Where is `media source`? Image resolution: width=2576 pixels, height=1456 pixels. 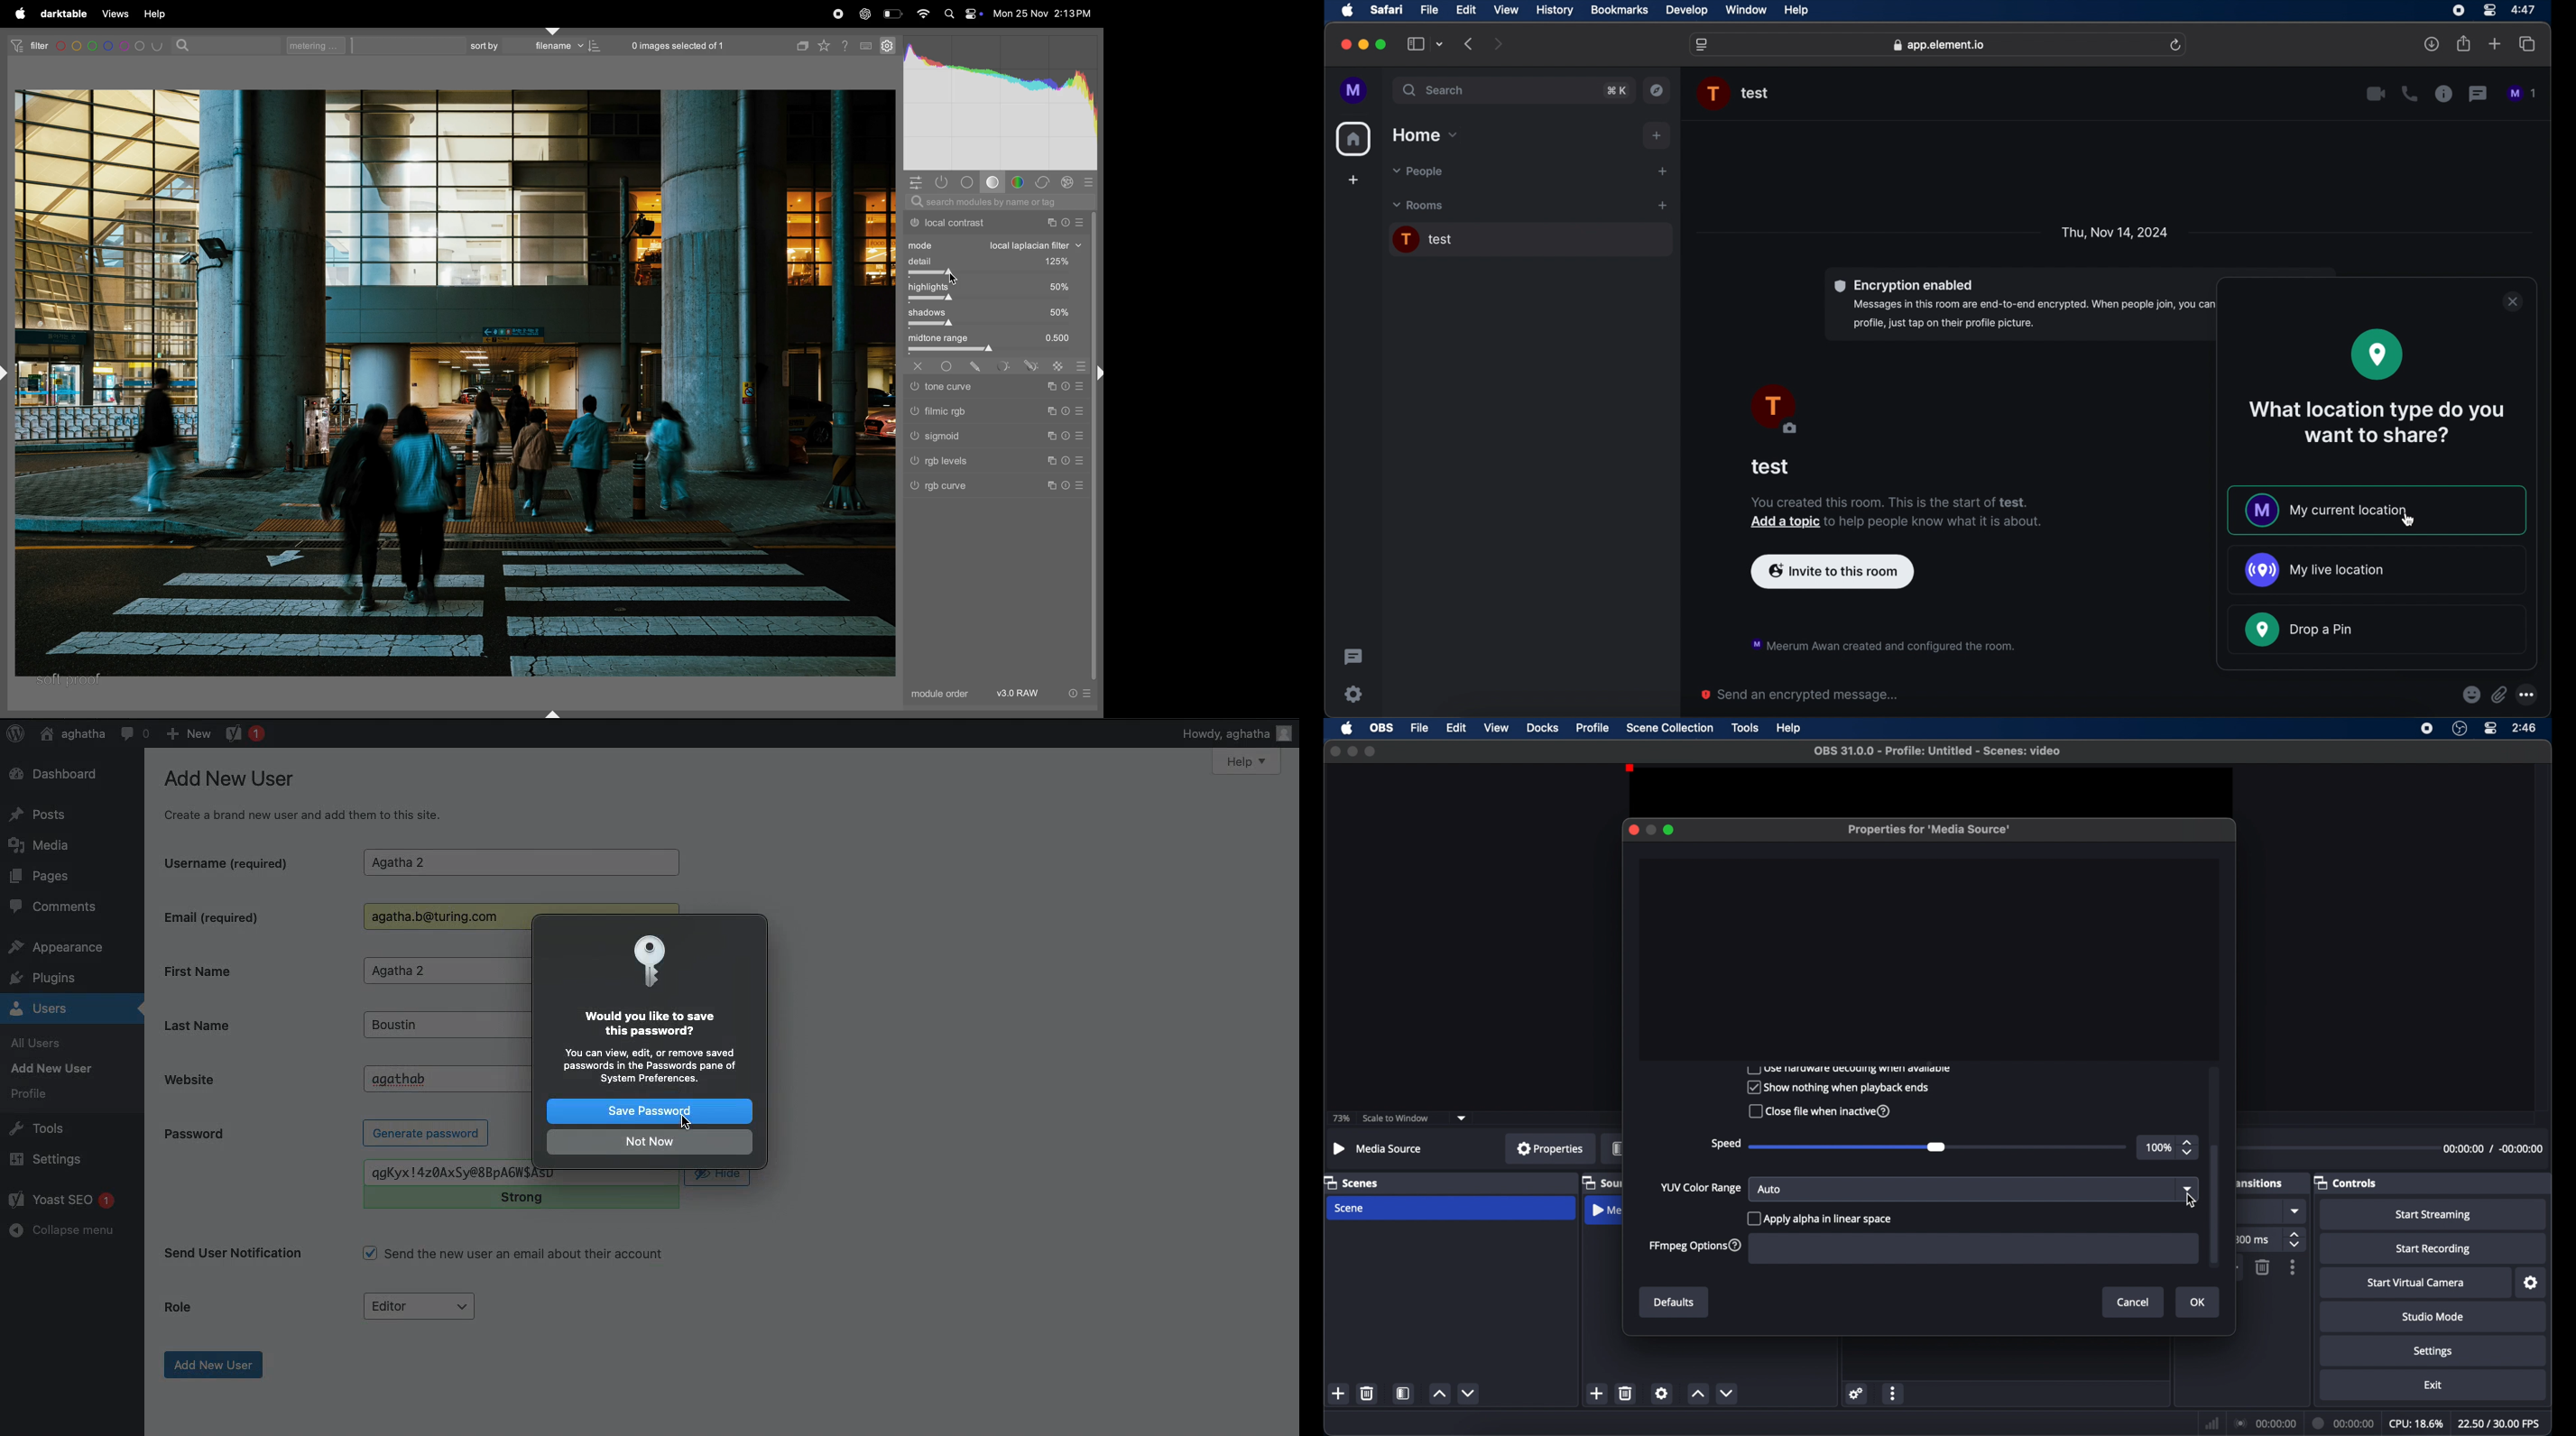 media source is located at coordinates (1606, 1212).